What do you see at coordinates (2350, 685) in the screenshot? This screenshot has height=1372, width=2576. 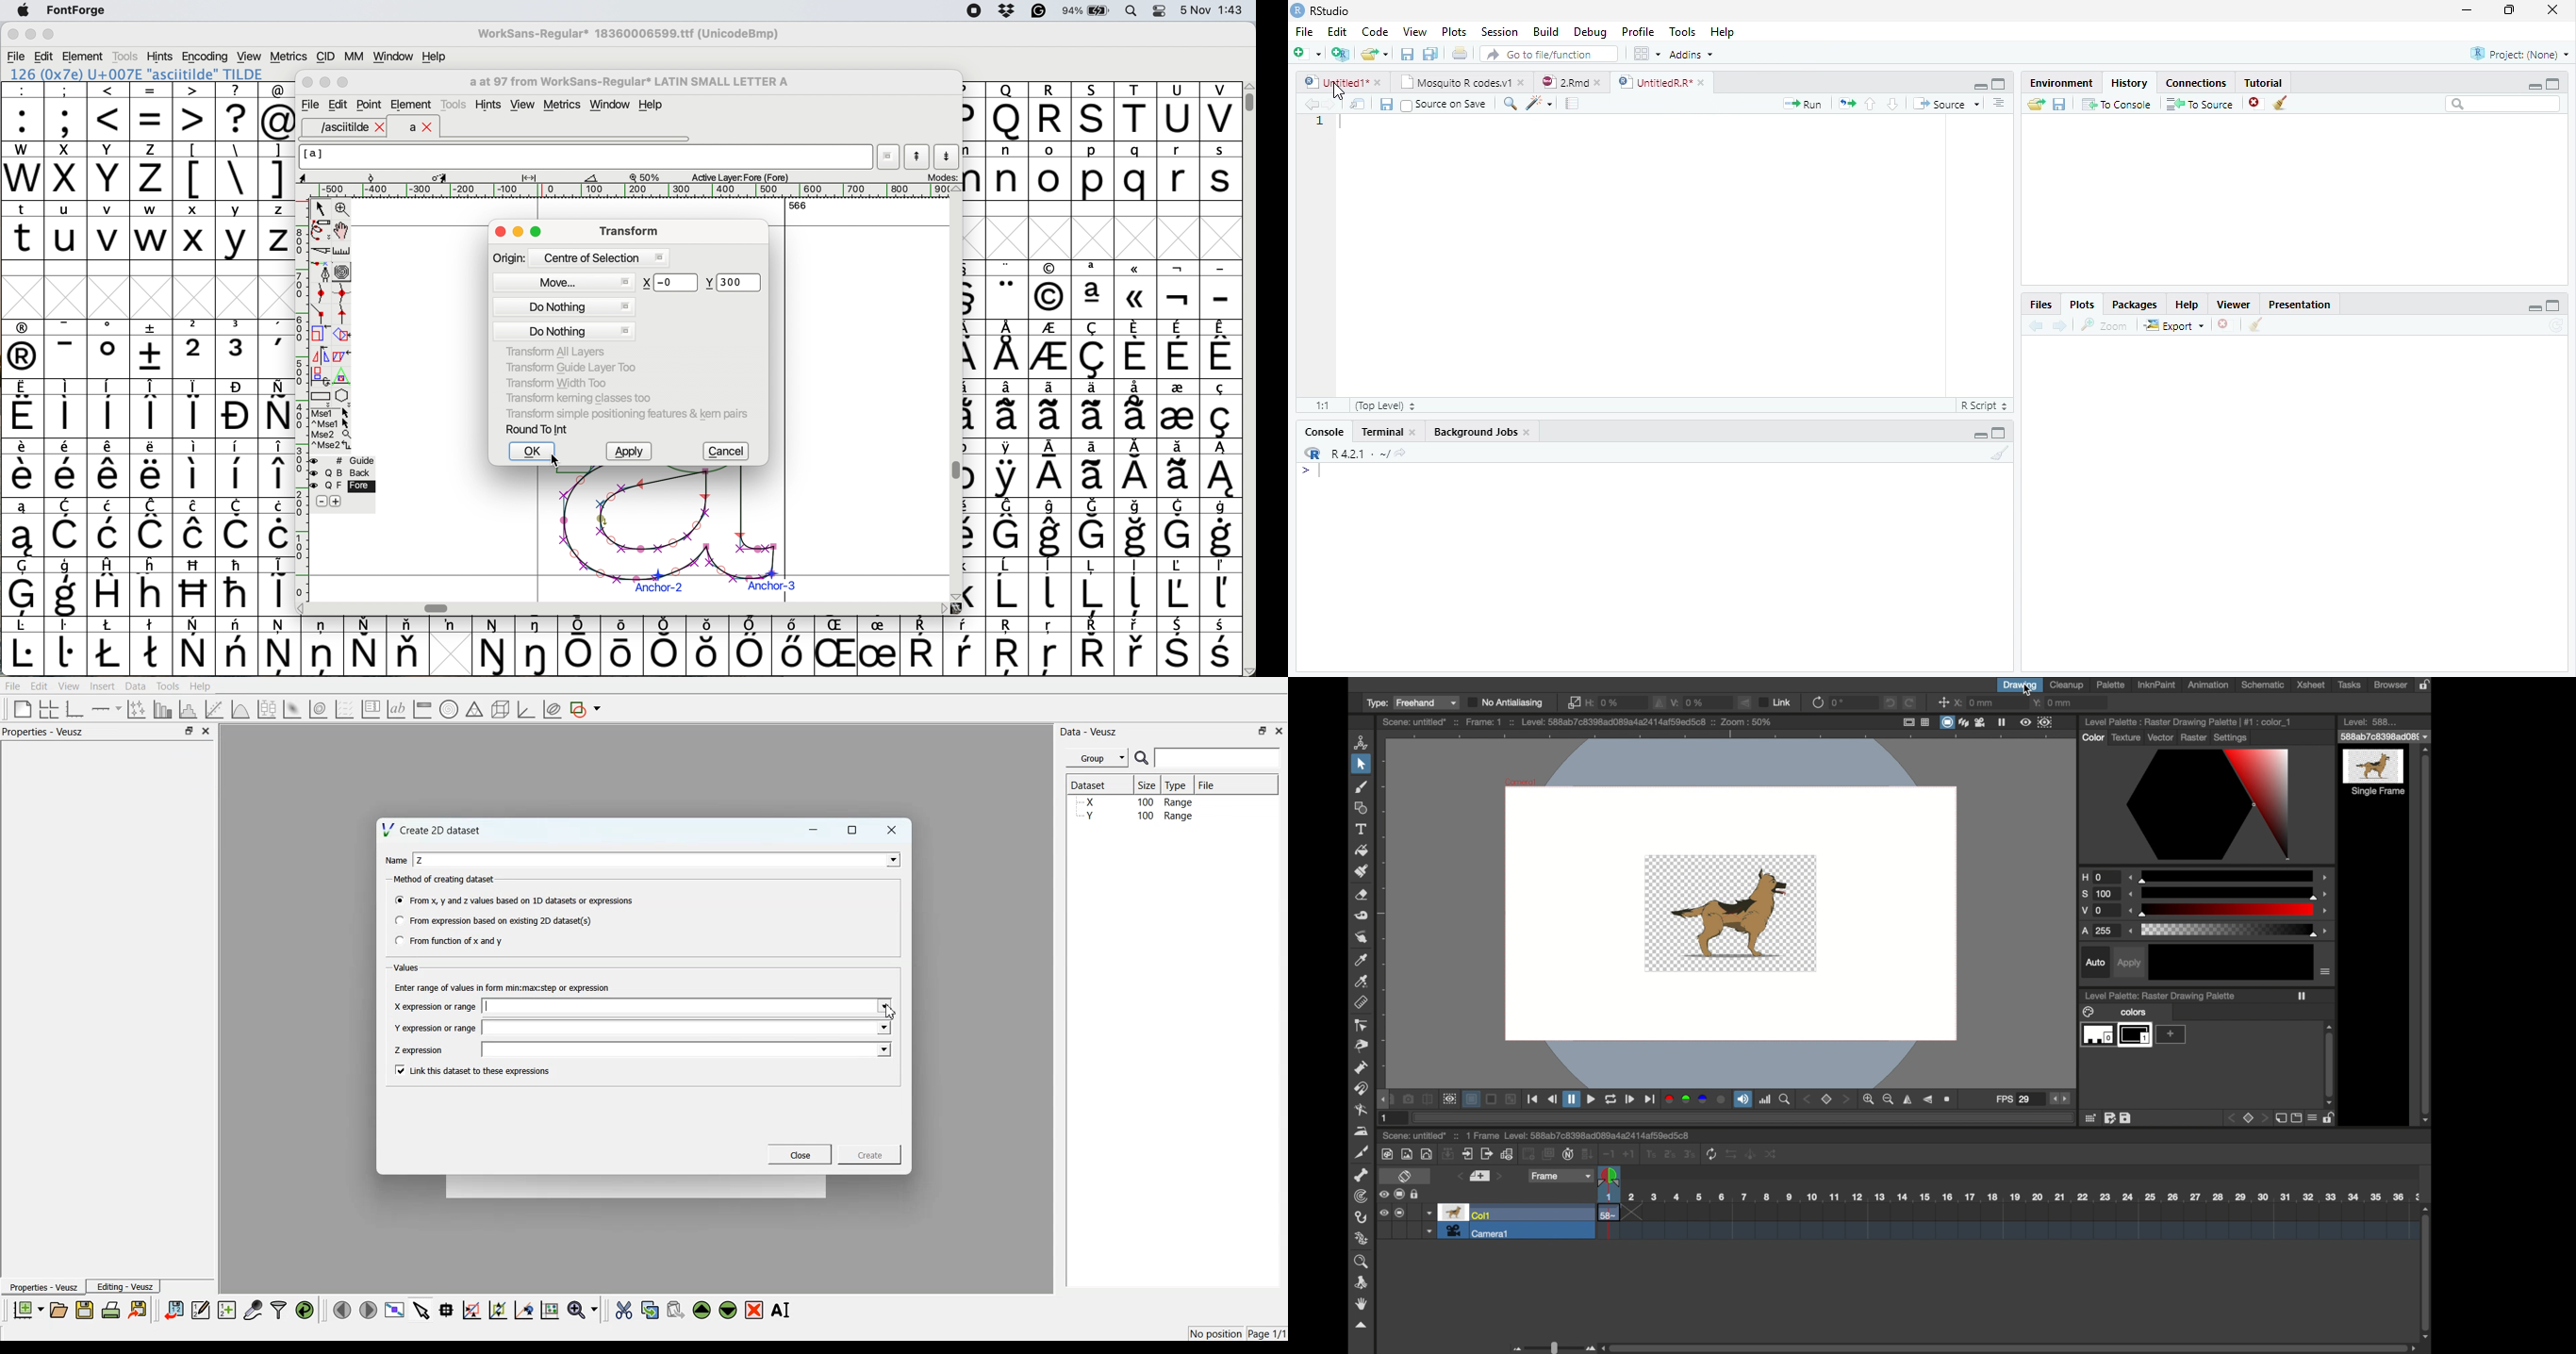 I see `tasks` at bounding box center [2350, 685].